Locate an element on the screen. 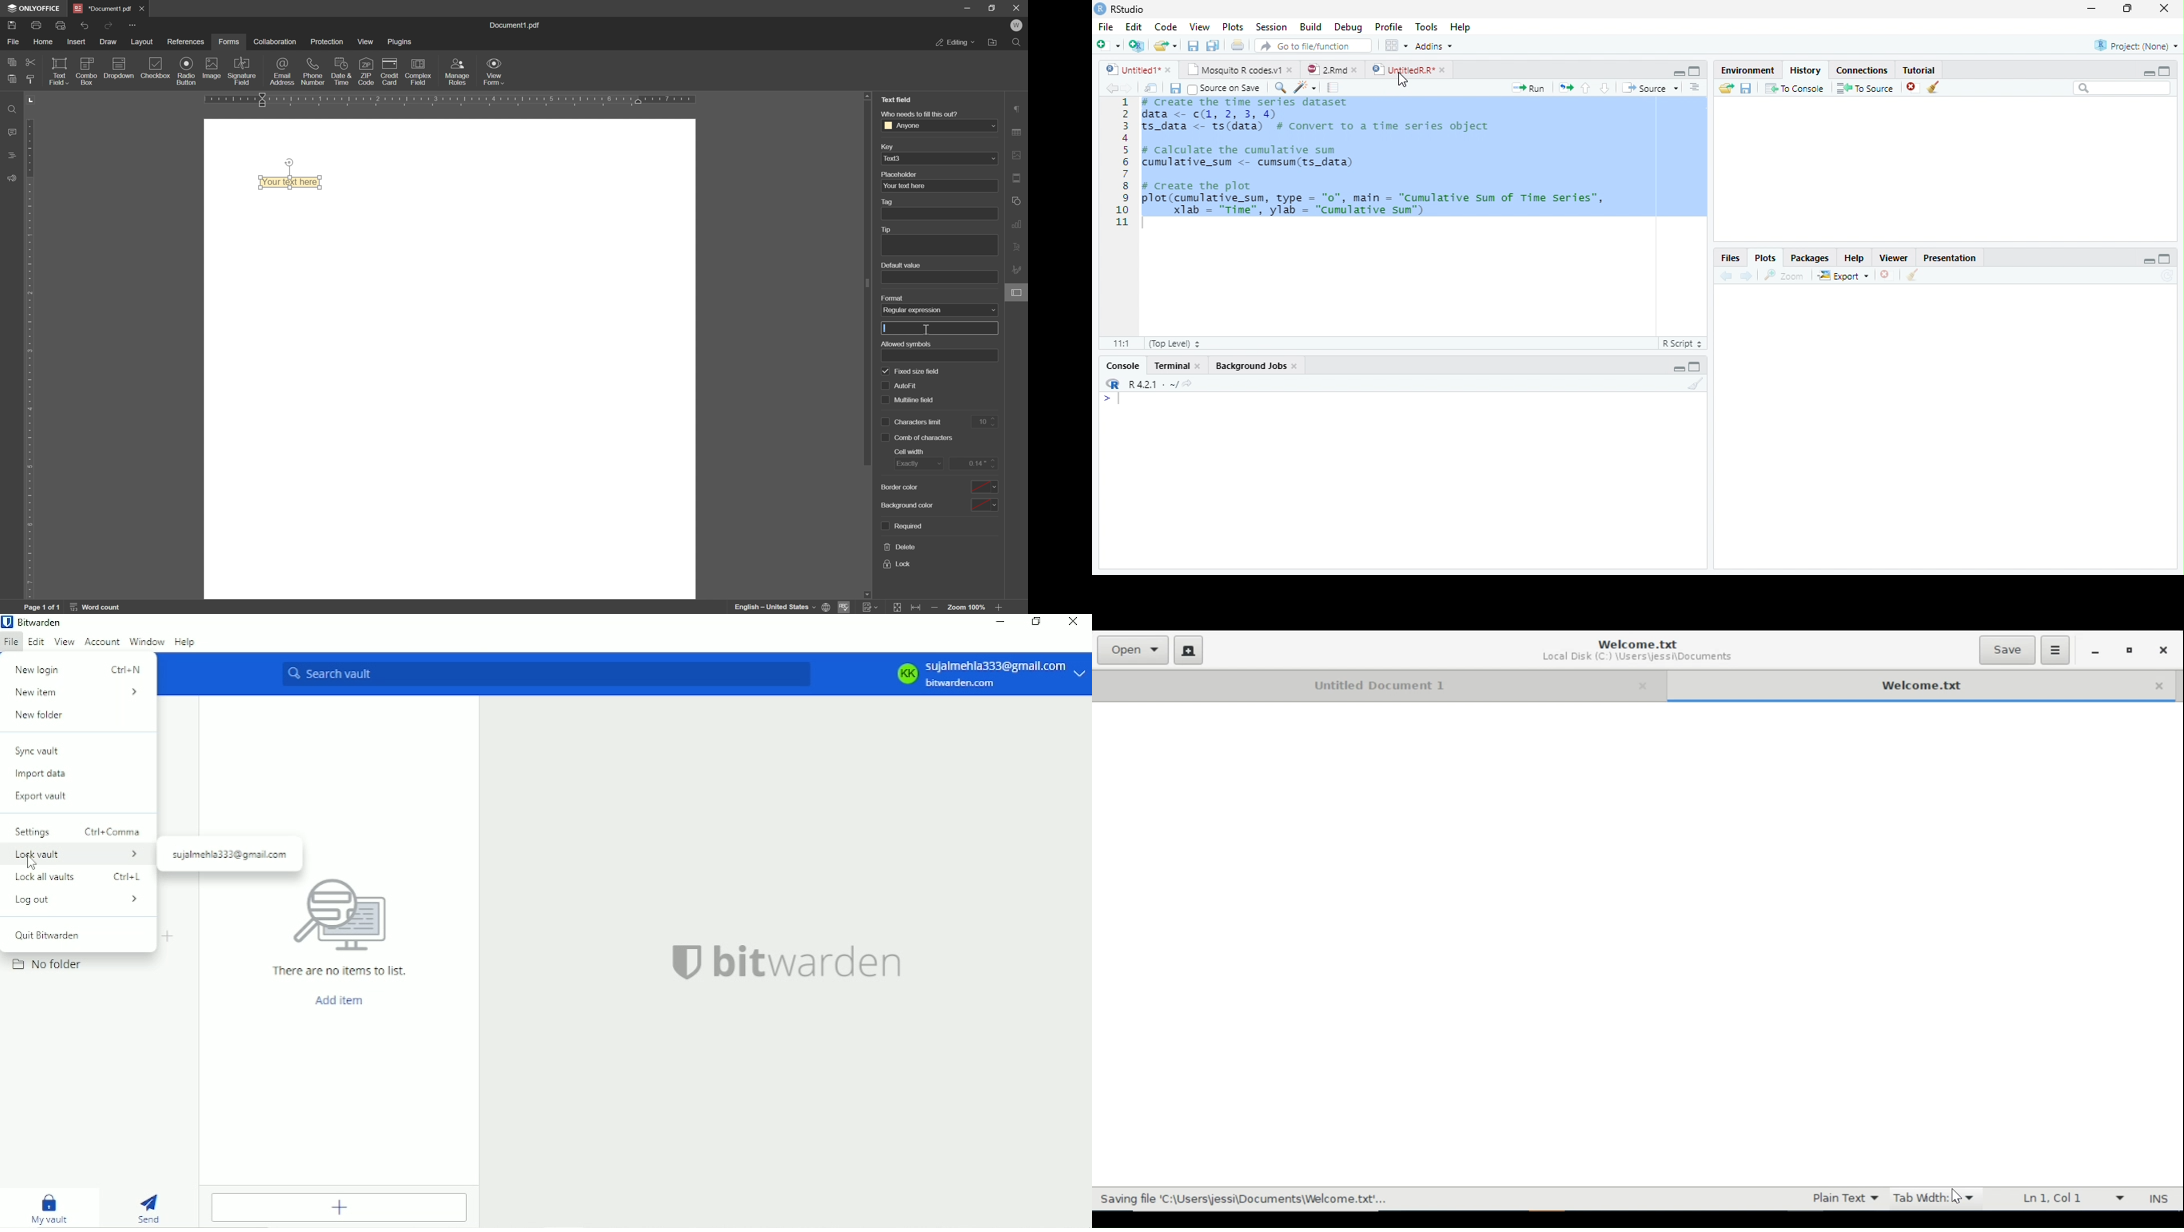 Image resolution: width=2184 pixels, height=1232 pixels. shape settings is located at coordinates (1018, 201).